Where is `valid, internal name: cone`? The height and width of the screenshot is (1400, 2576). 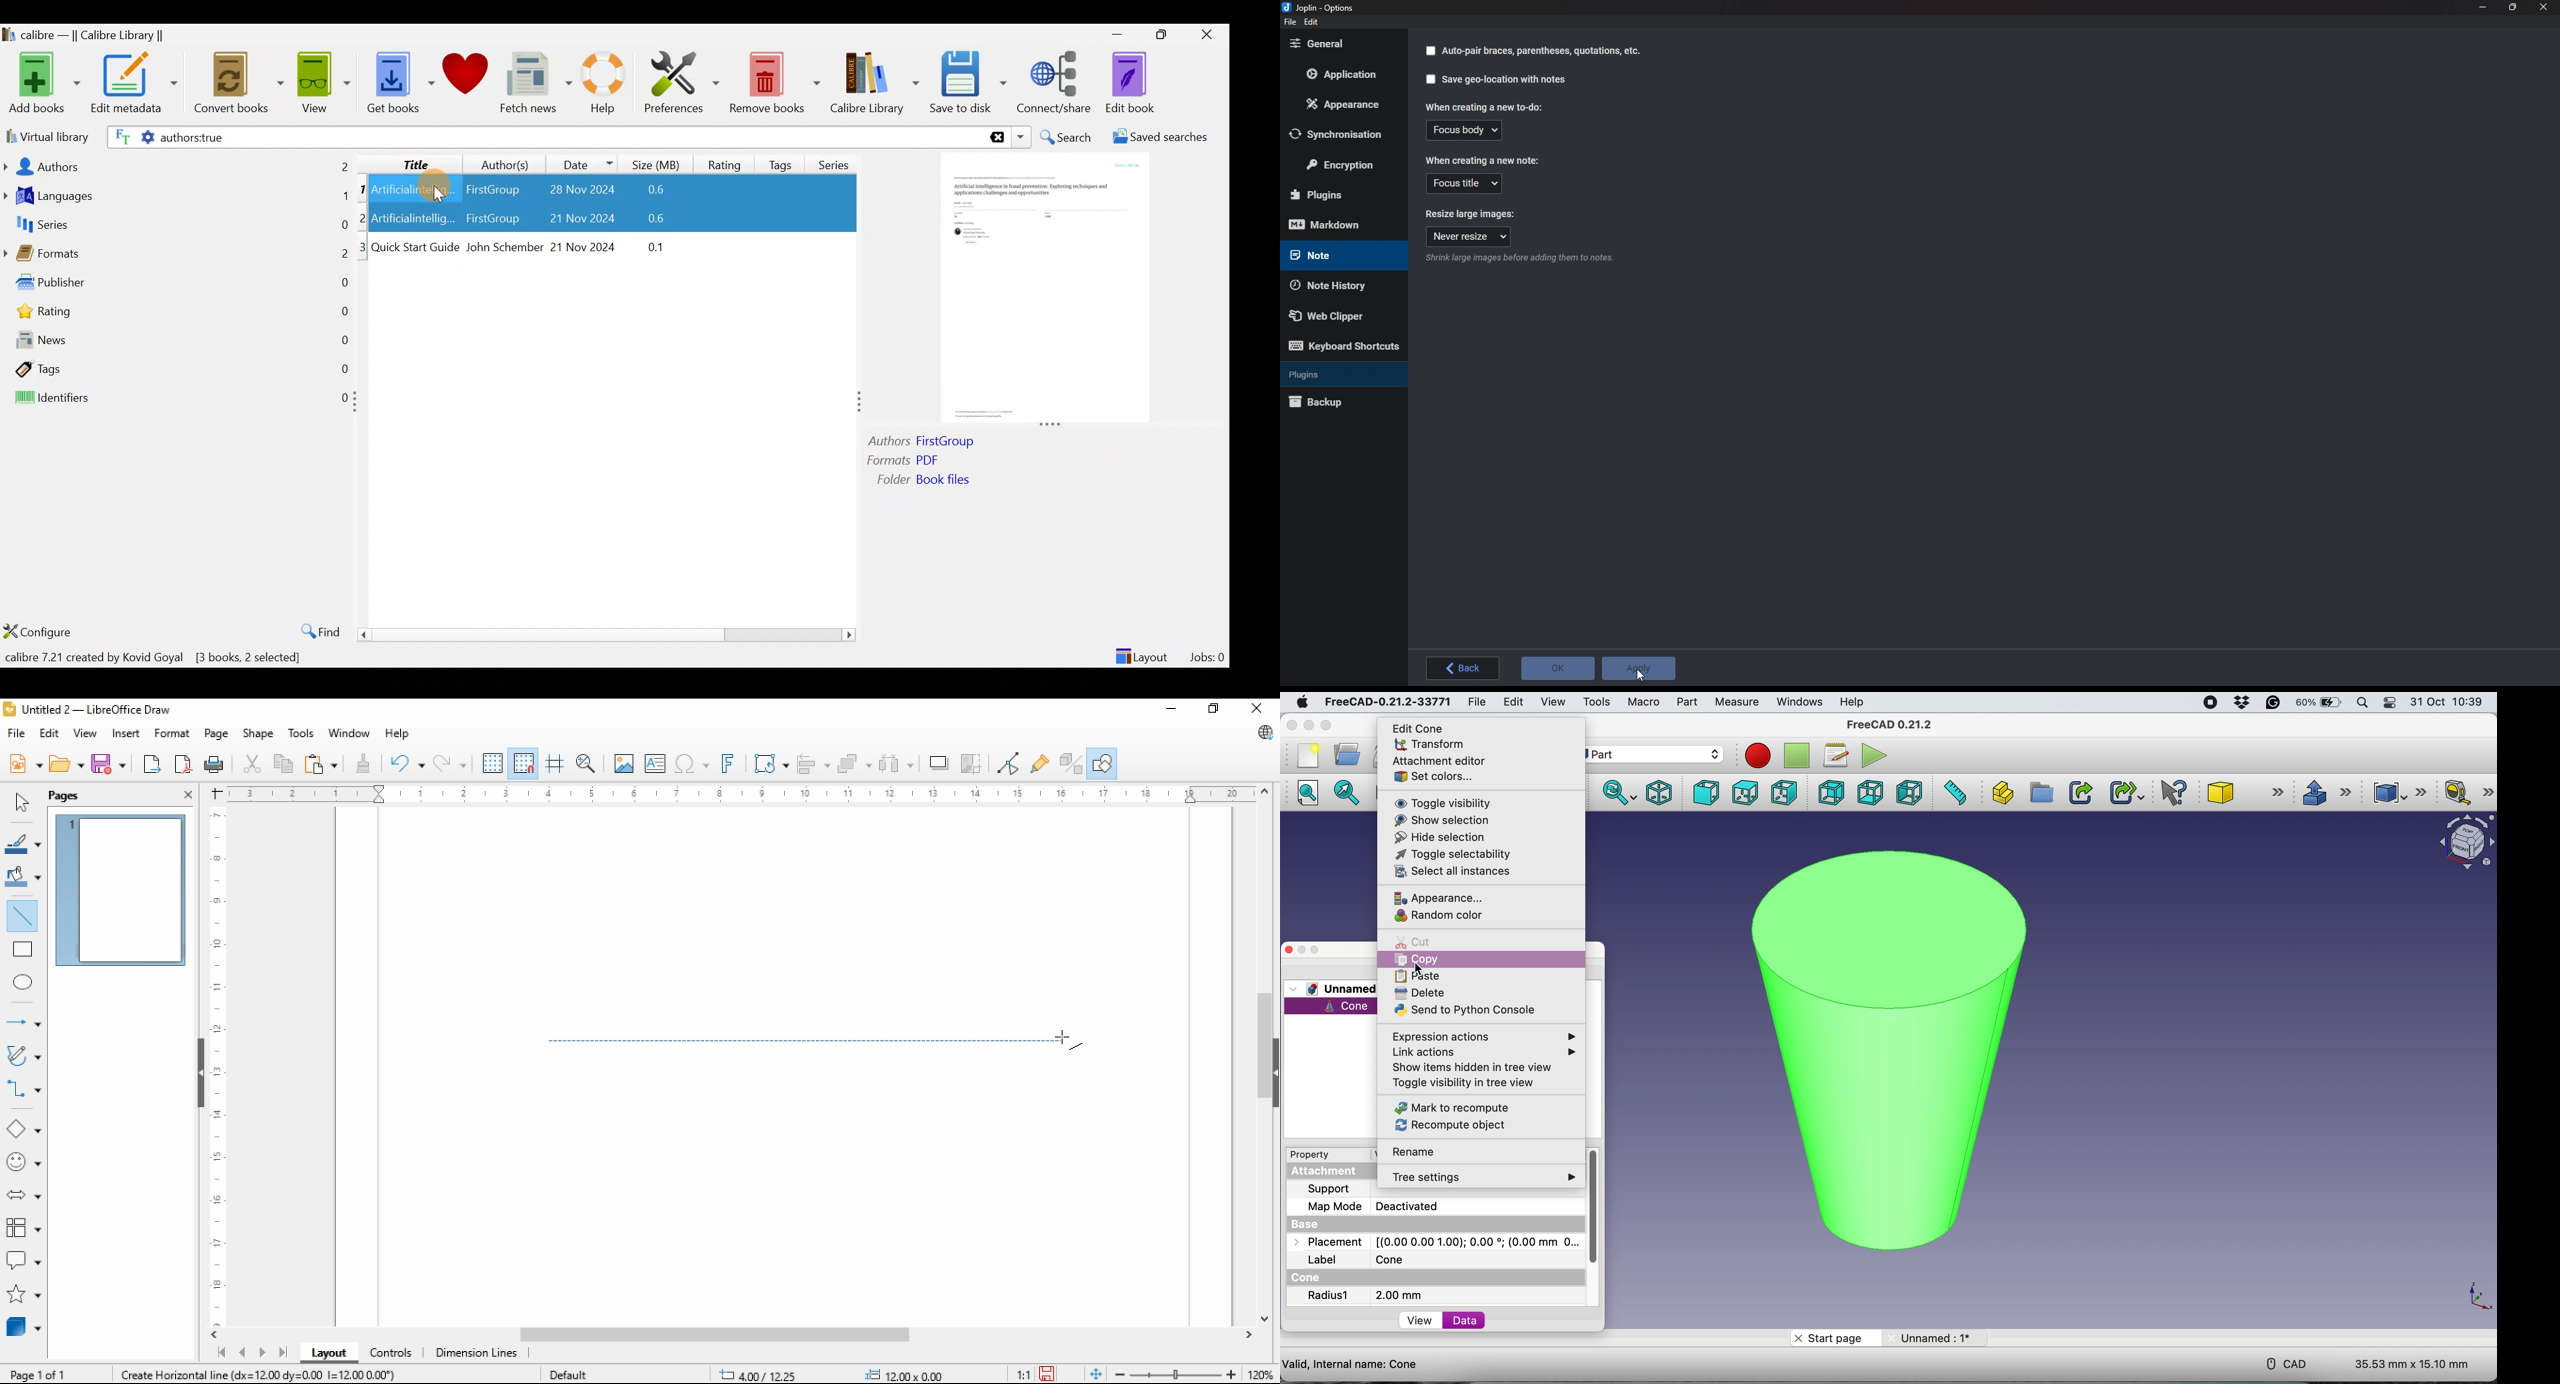
valid, internal name: cone is located at coordinates (1351, 1363).